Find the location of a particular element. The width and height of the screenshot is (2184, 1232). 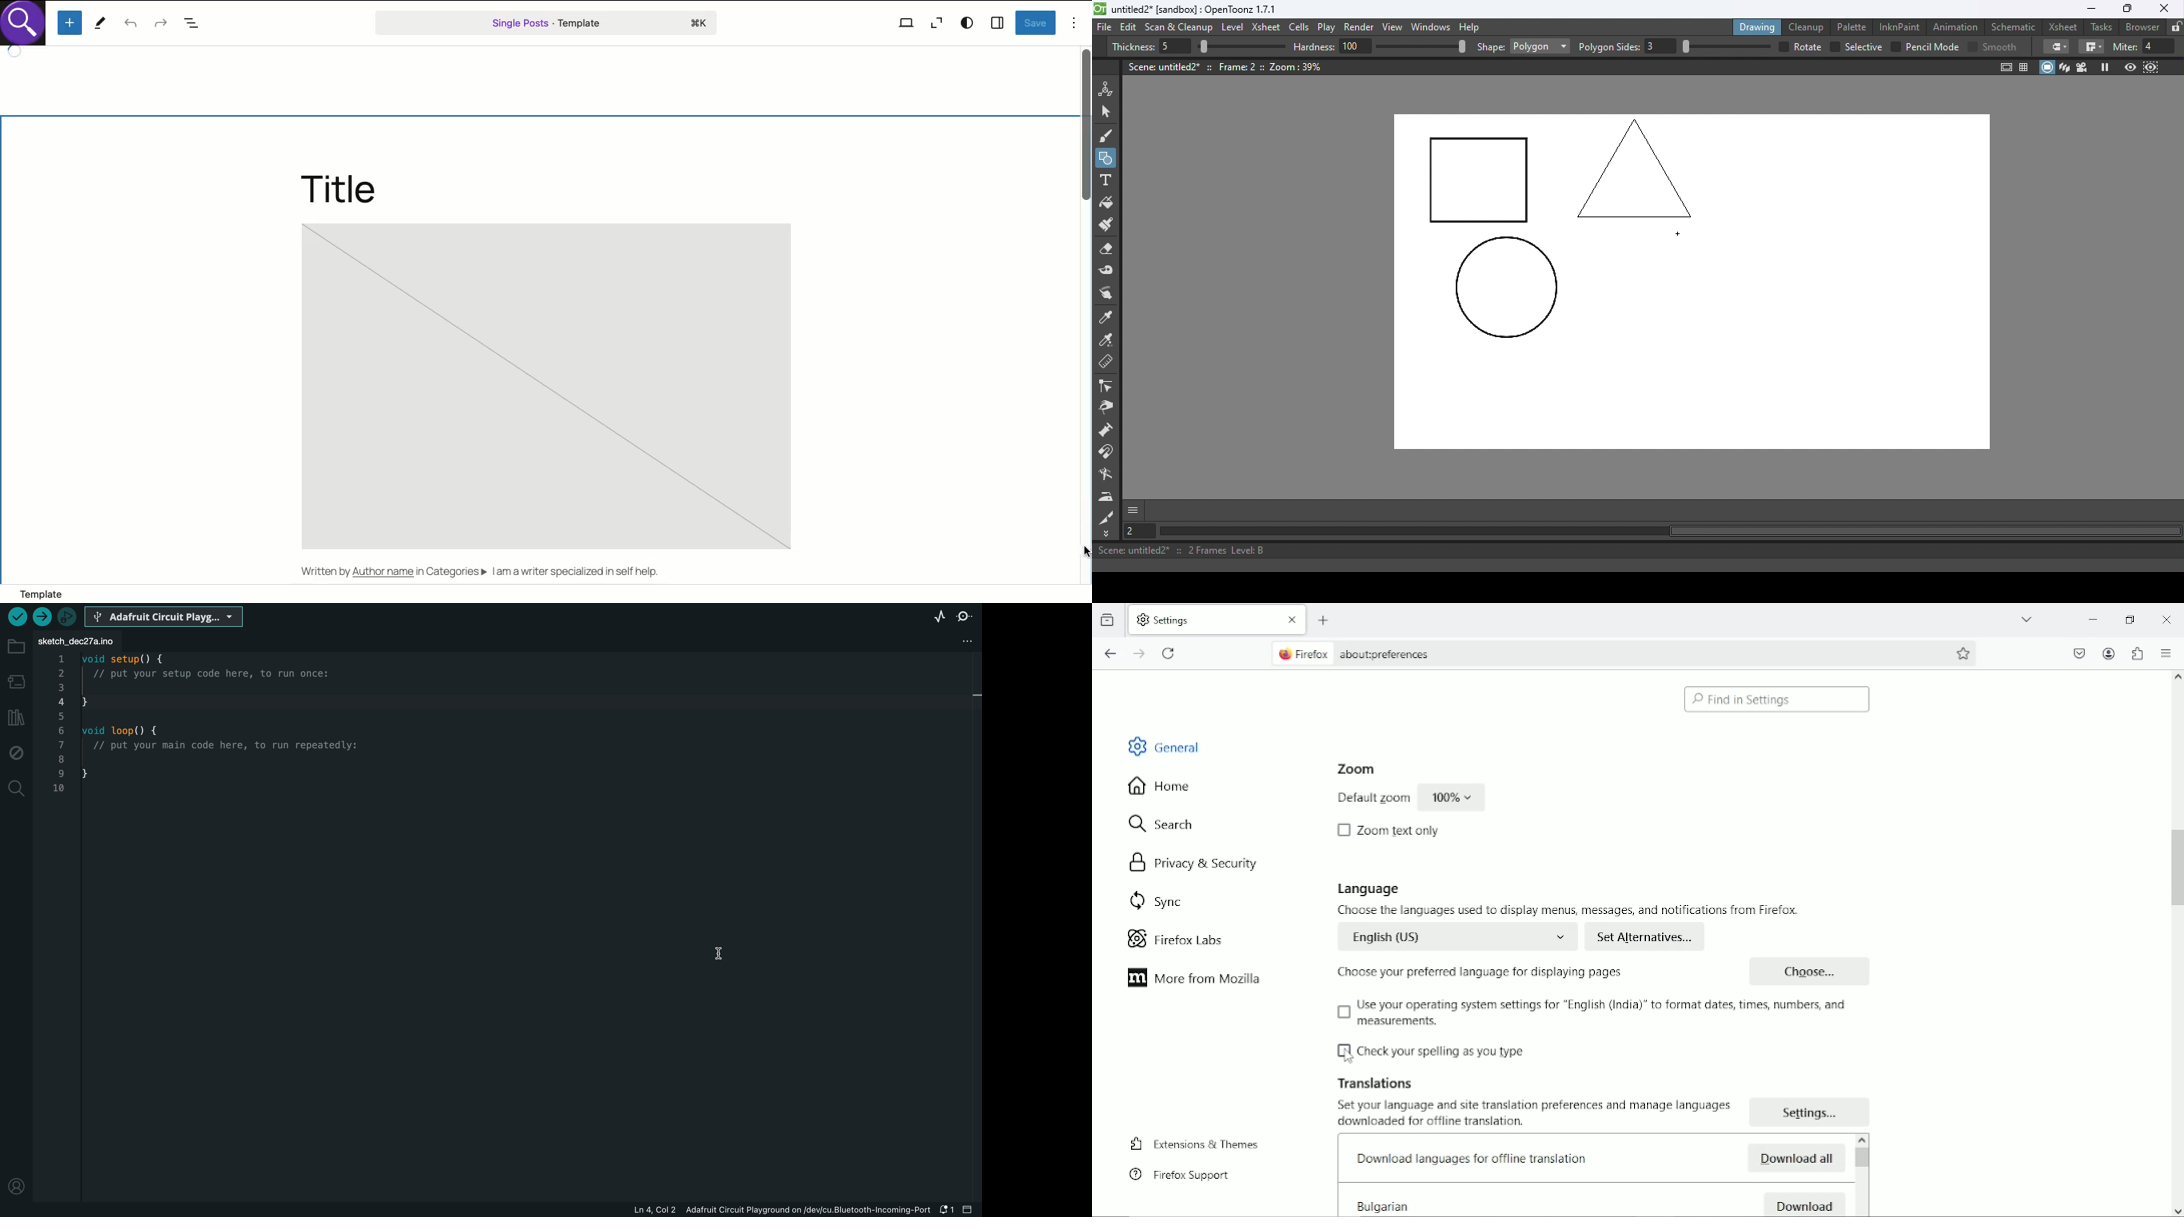

Extensions is located at coordinates (2136, 653).